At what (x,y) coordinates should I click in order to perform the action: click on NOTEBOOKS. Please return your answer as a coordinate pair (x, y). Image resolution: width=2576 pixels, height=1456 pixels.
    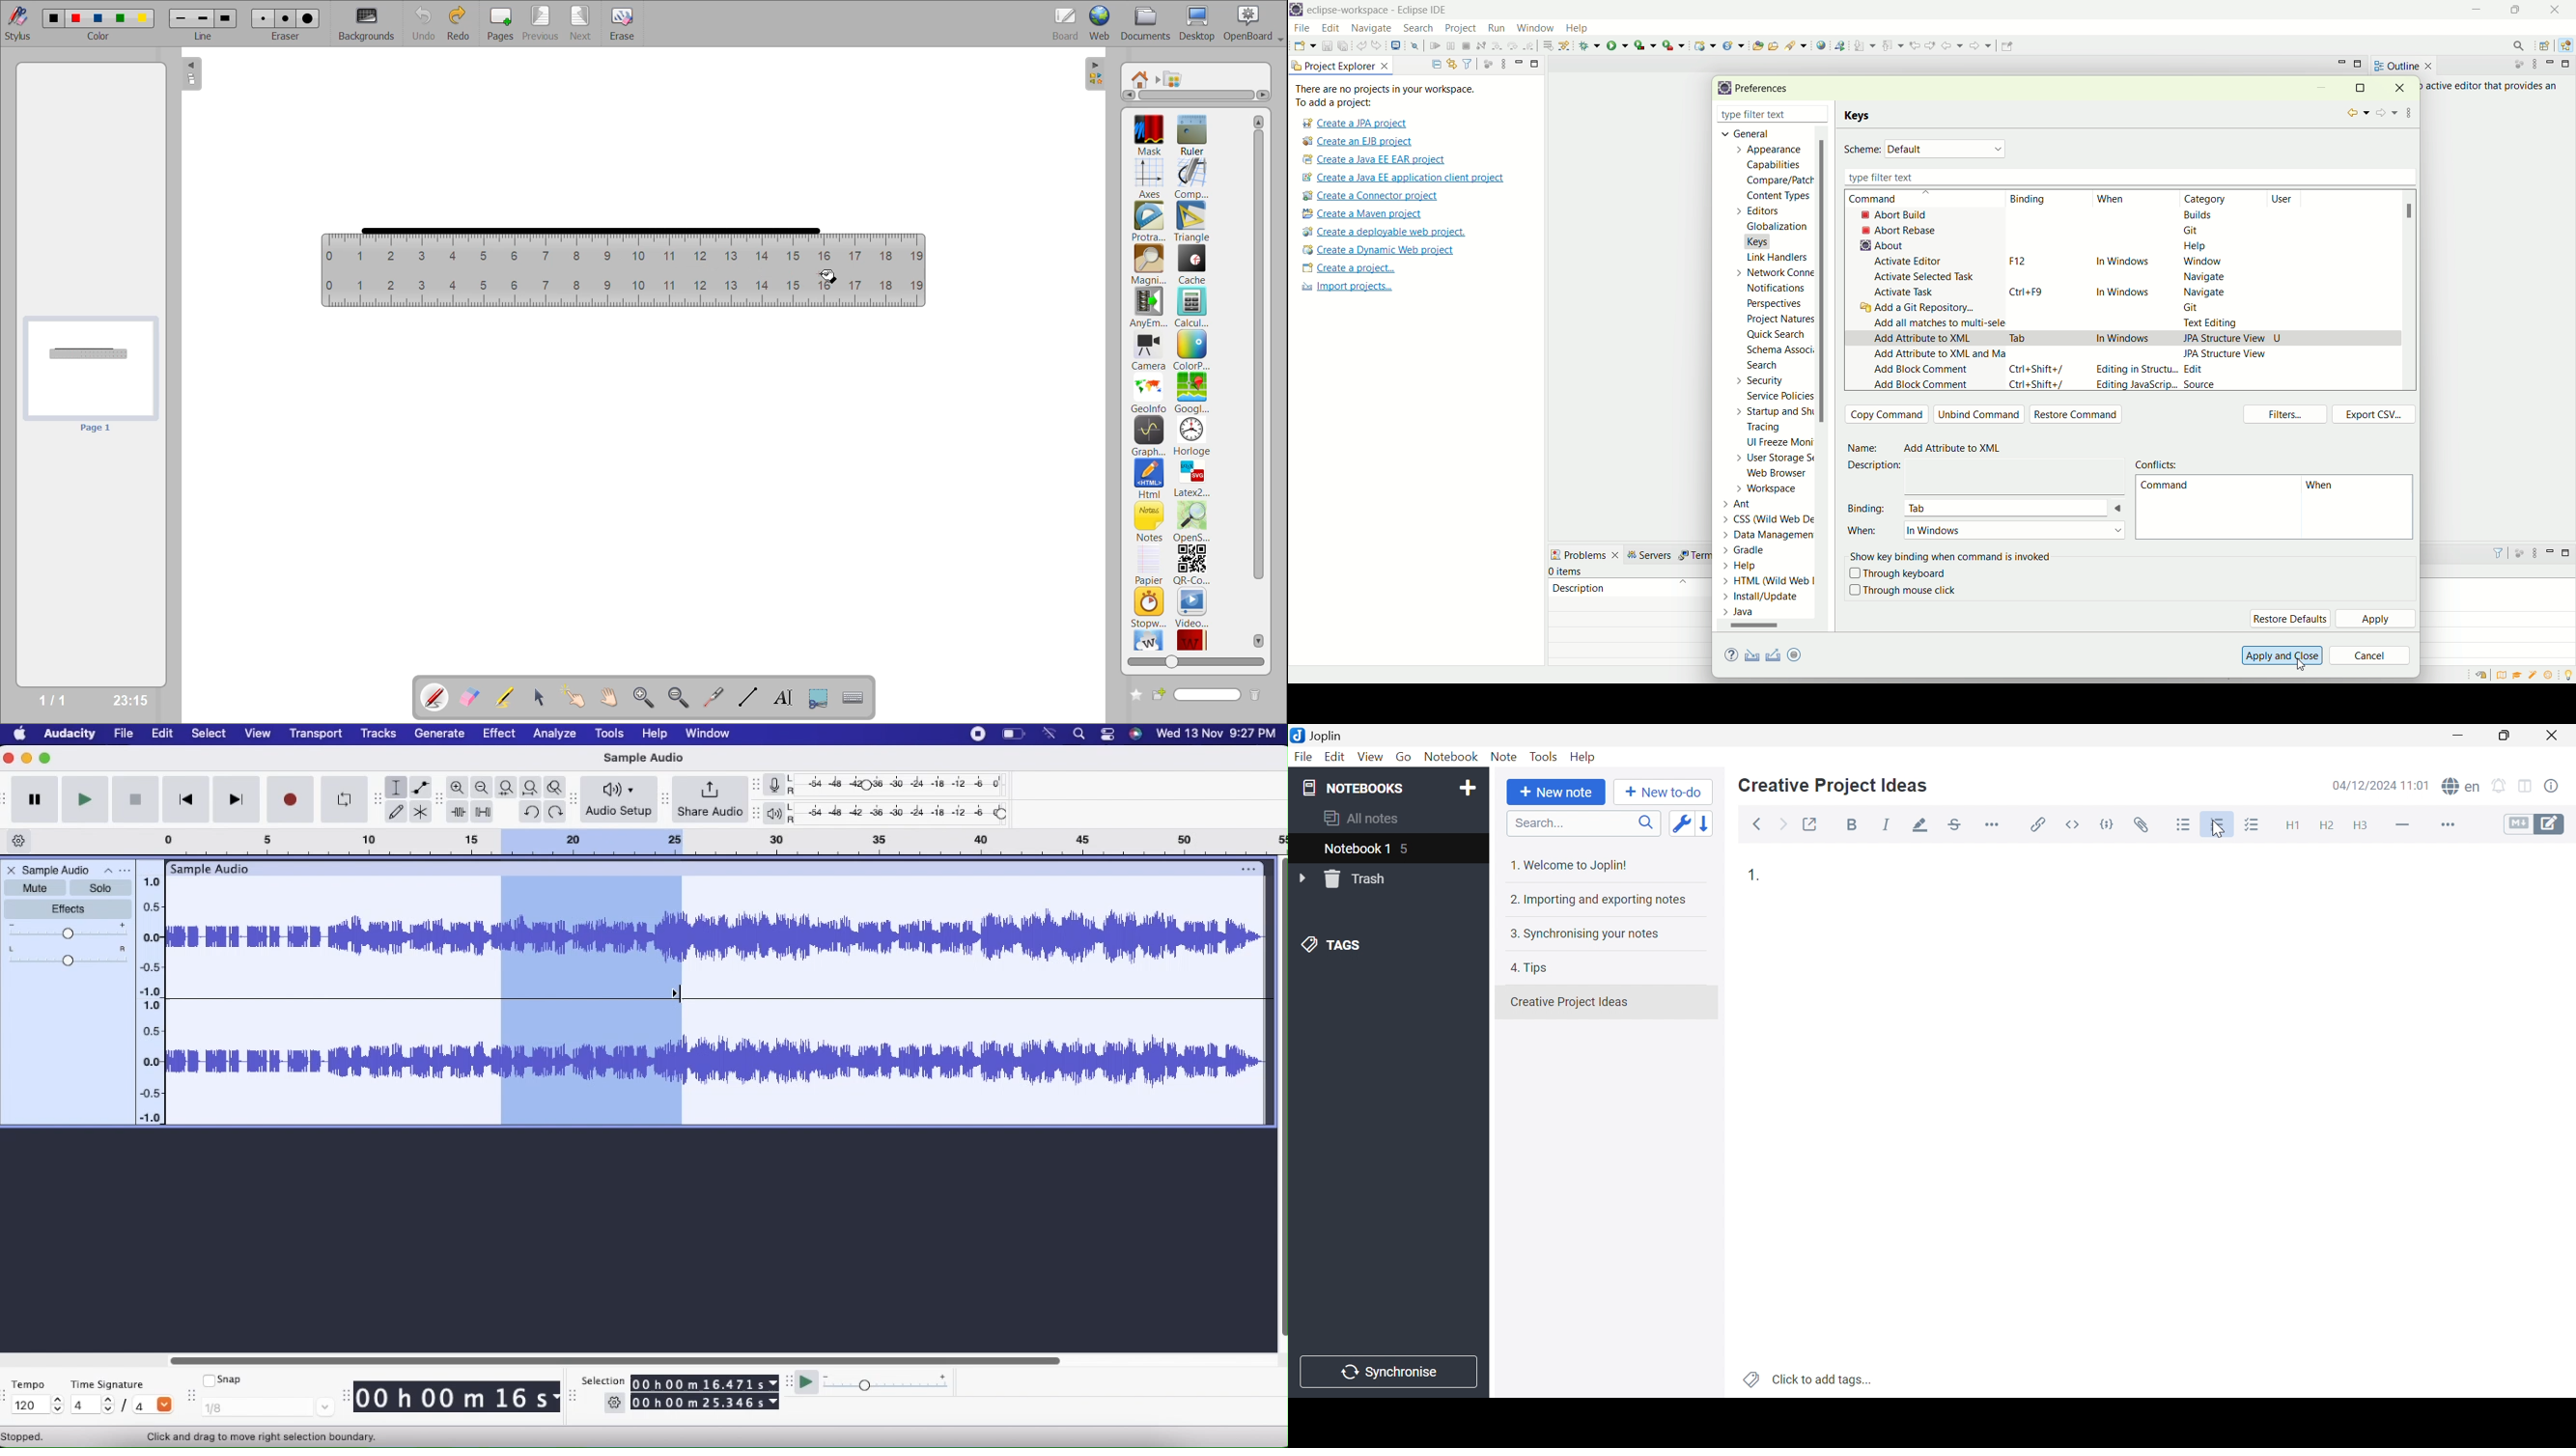
    Looking at the image, I should click on (1355, 788).